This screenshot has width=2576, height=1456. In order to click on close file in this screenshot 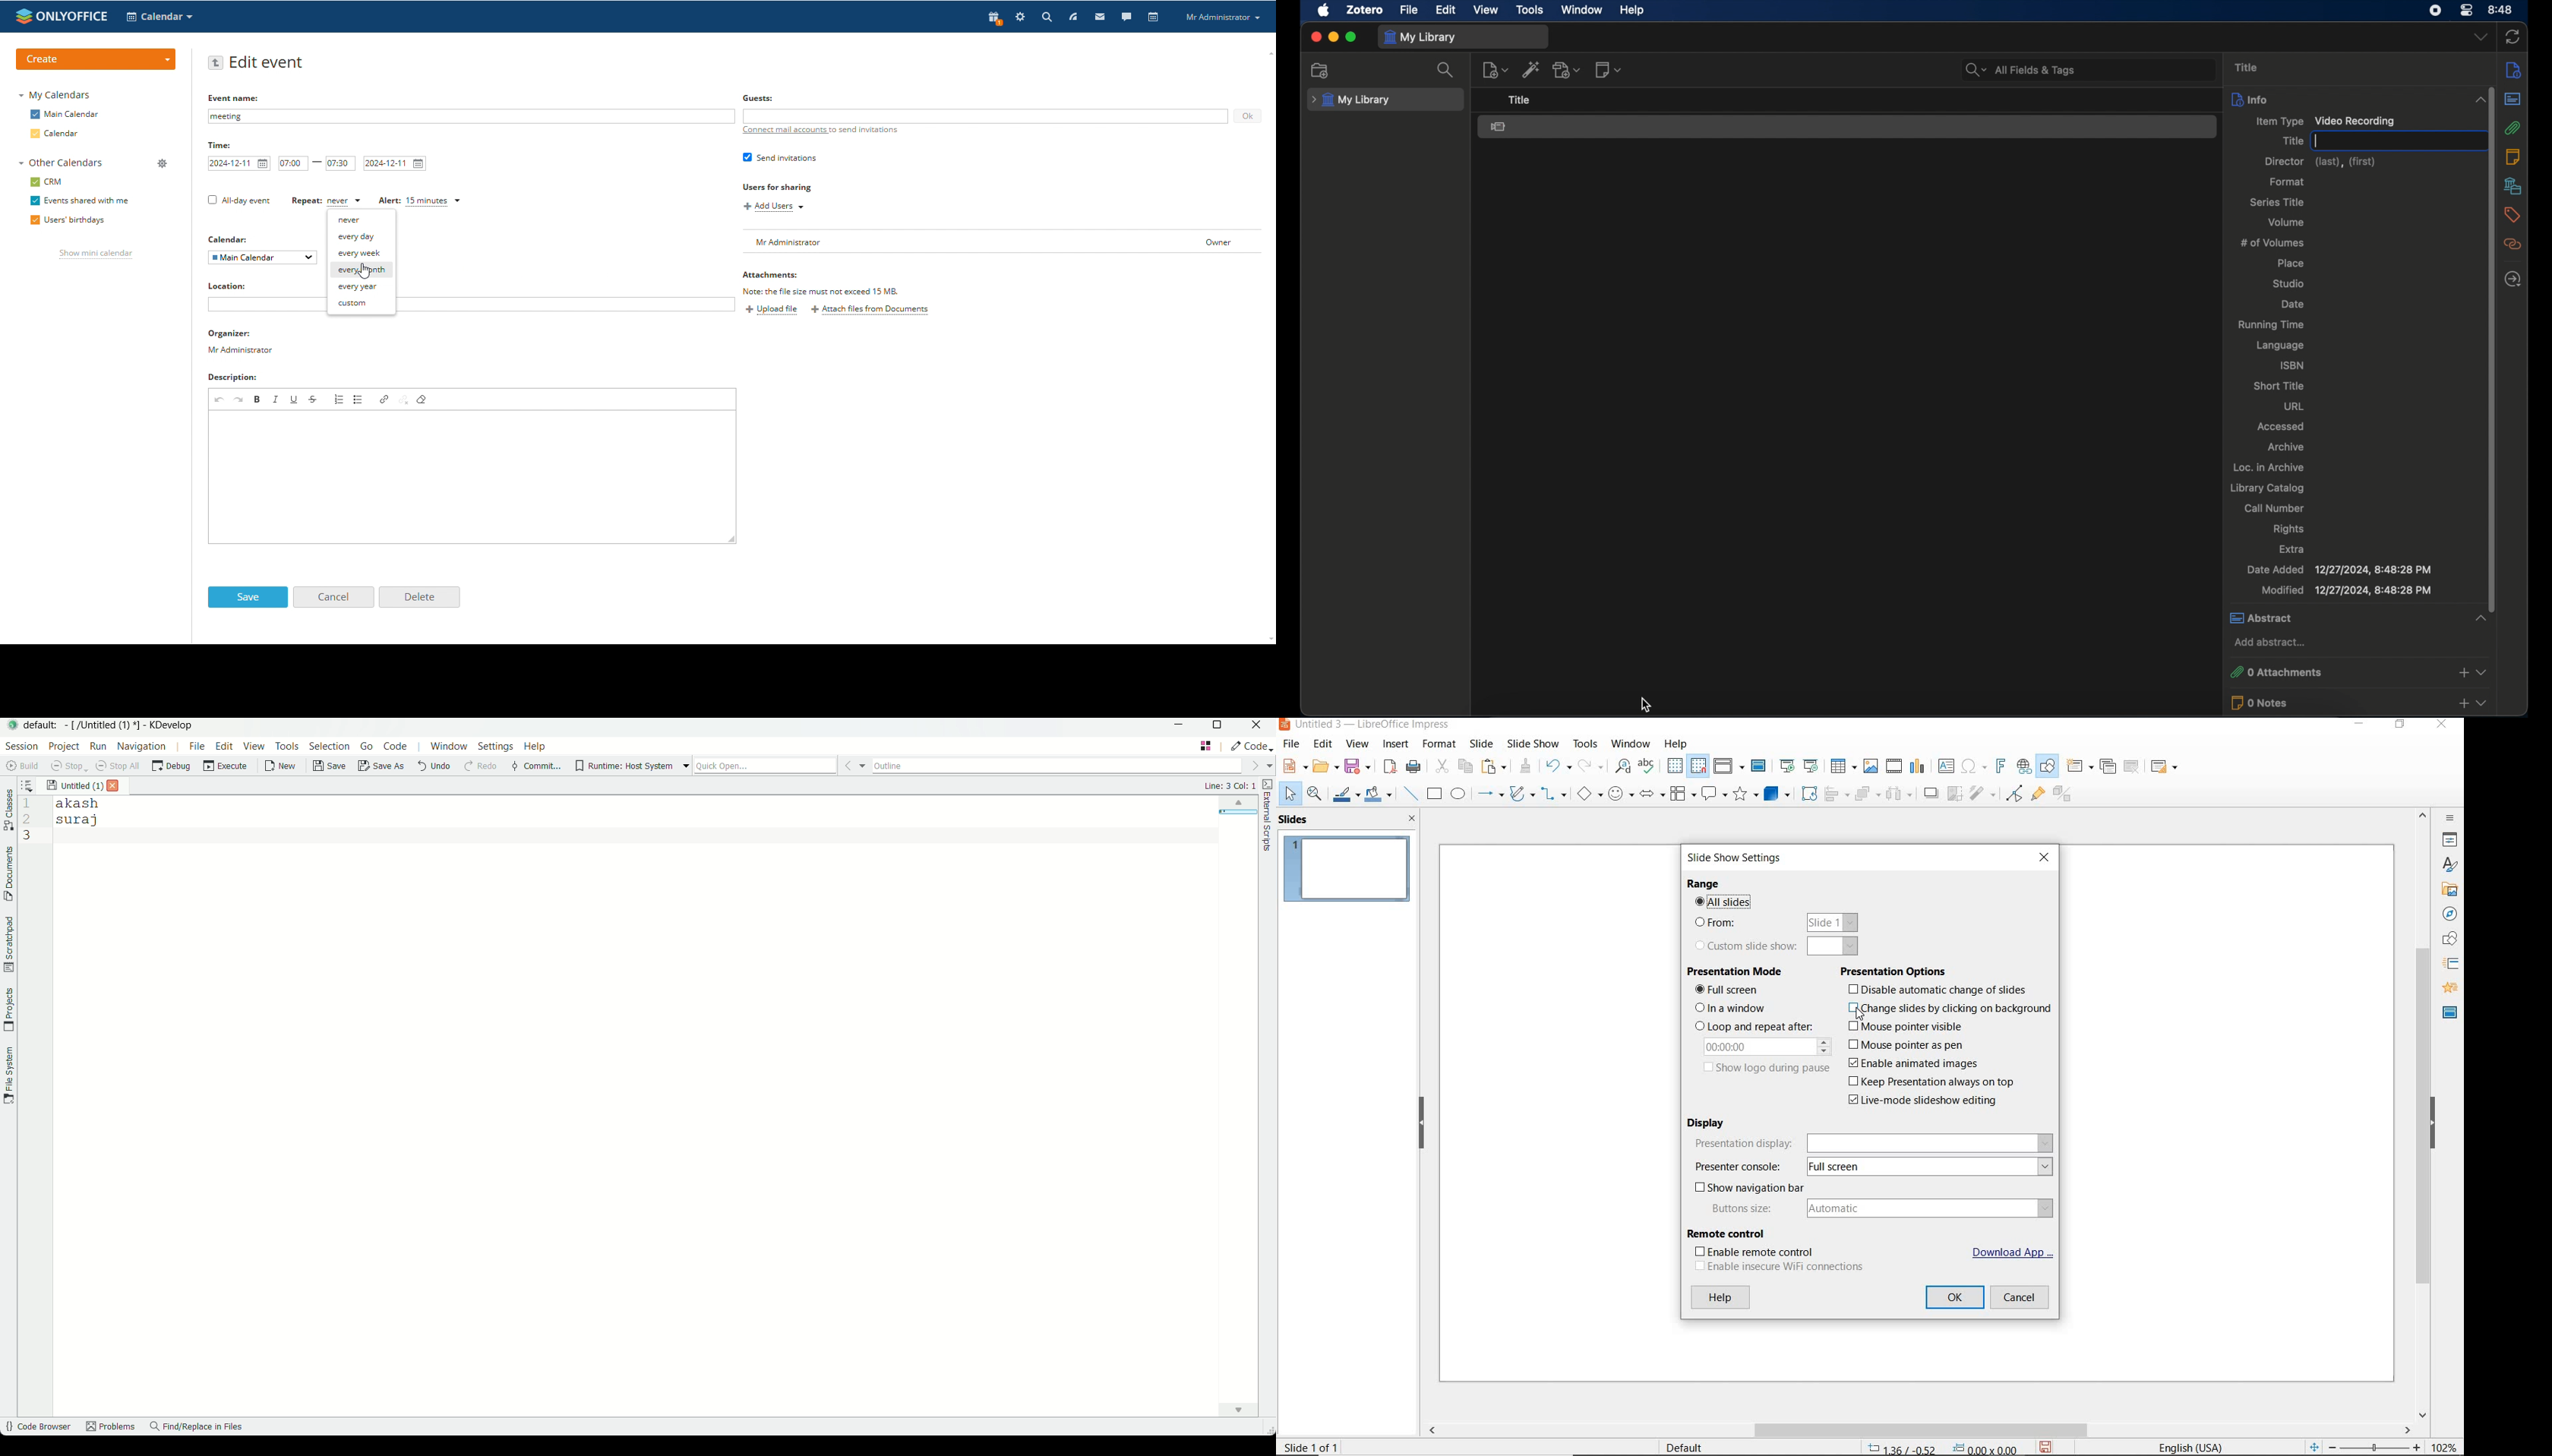, I will do `click(114, 786)`.